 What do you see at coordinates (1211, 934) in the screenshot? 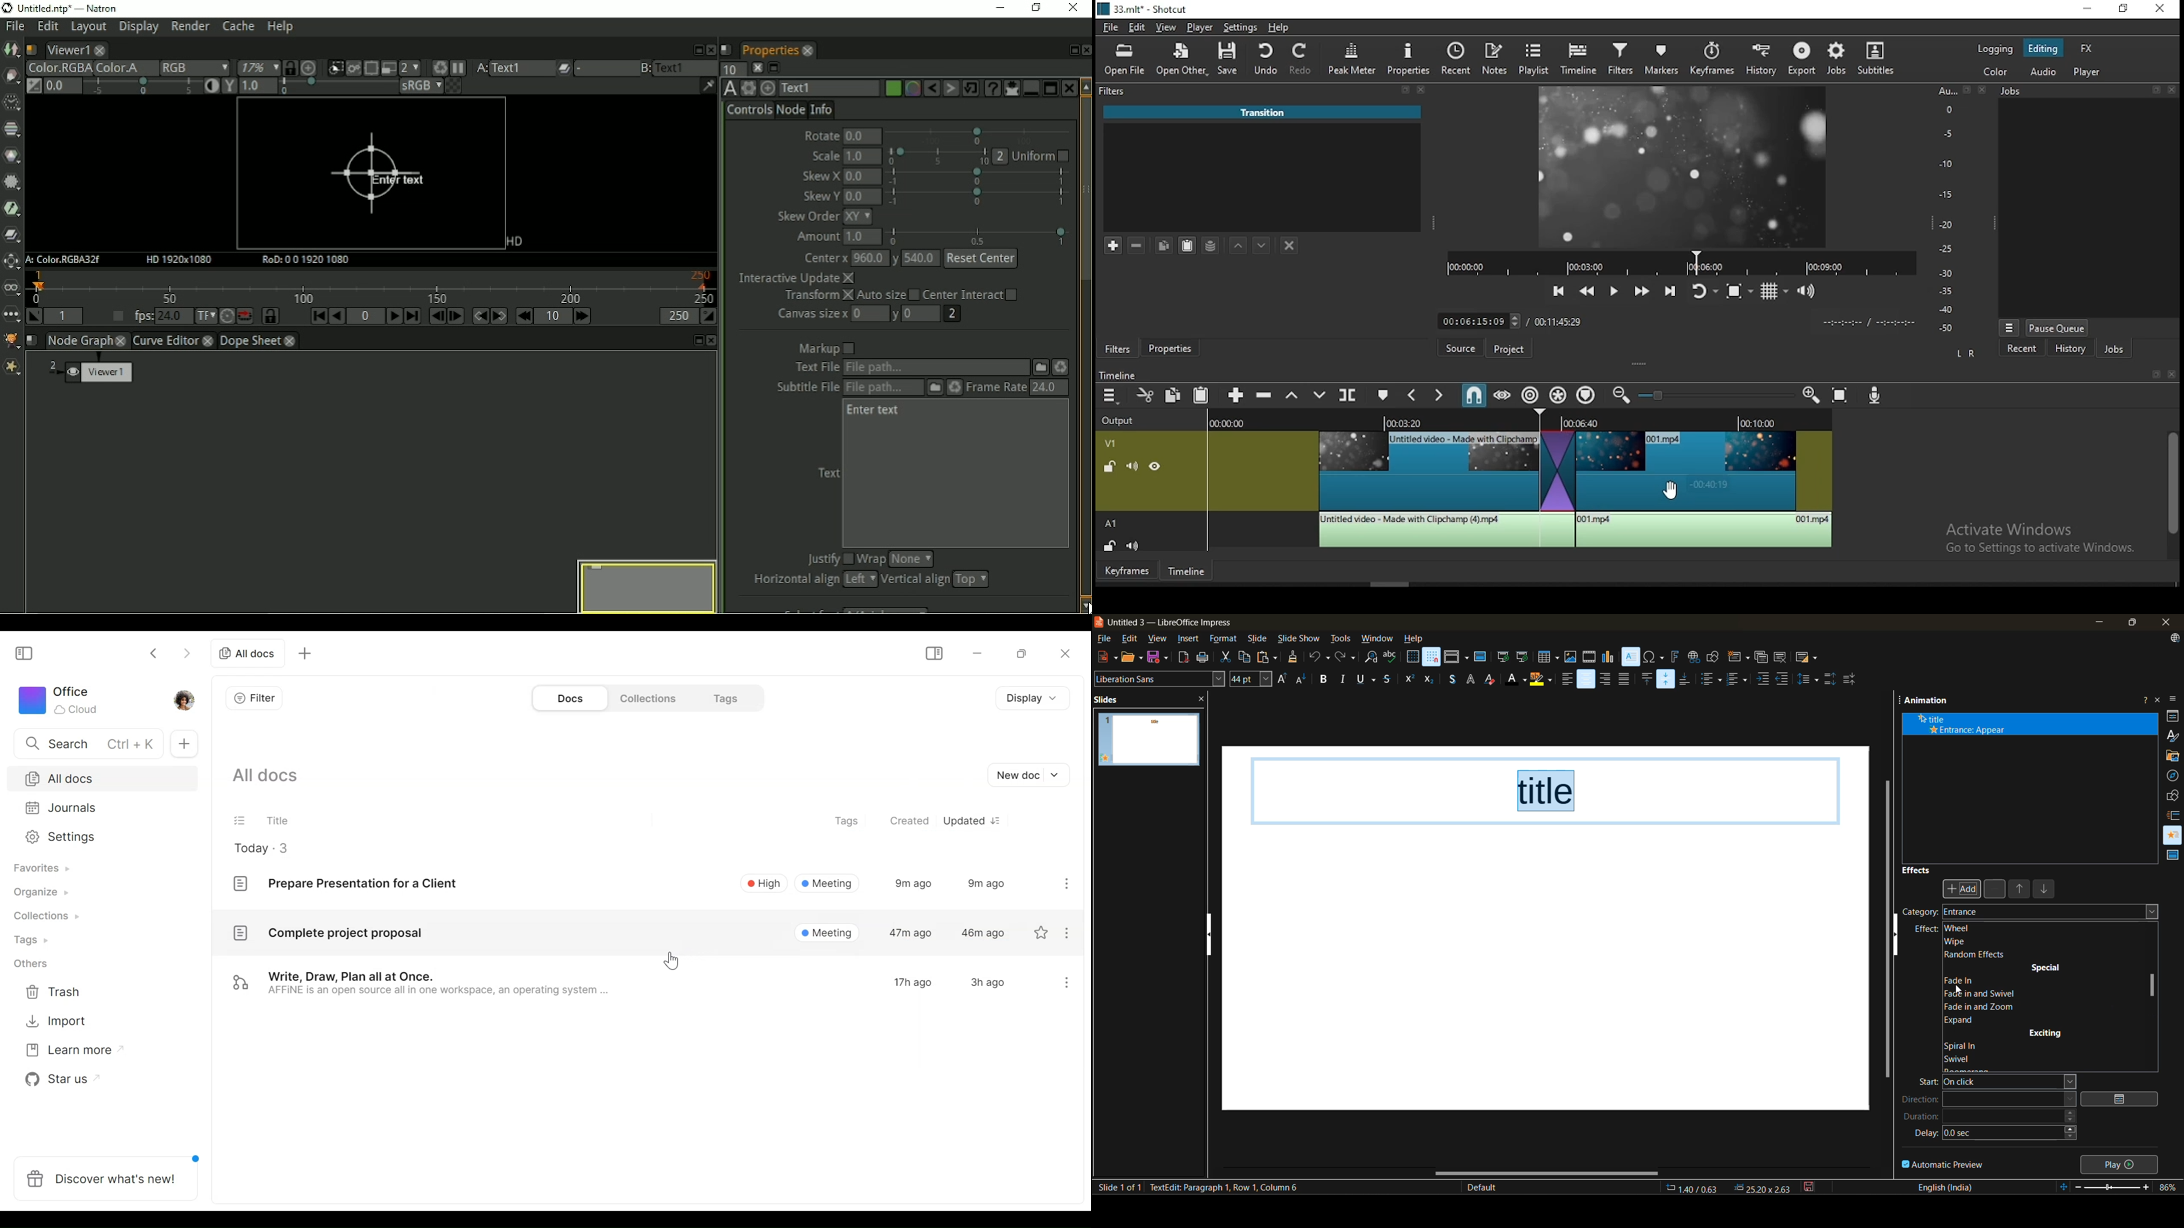
I see `hide` at bounding box center [1211, 934].